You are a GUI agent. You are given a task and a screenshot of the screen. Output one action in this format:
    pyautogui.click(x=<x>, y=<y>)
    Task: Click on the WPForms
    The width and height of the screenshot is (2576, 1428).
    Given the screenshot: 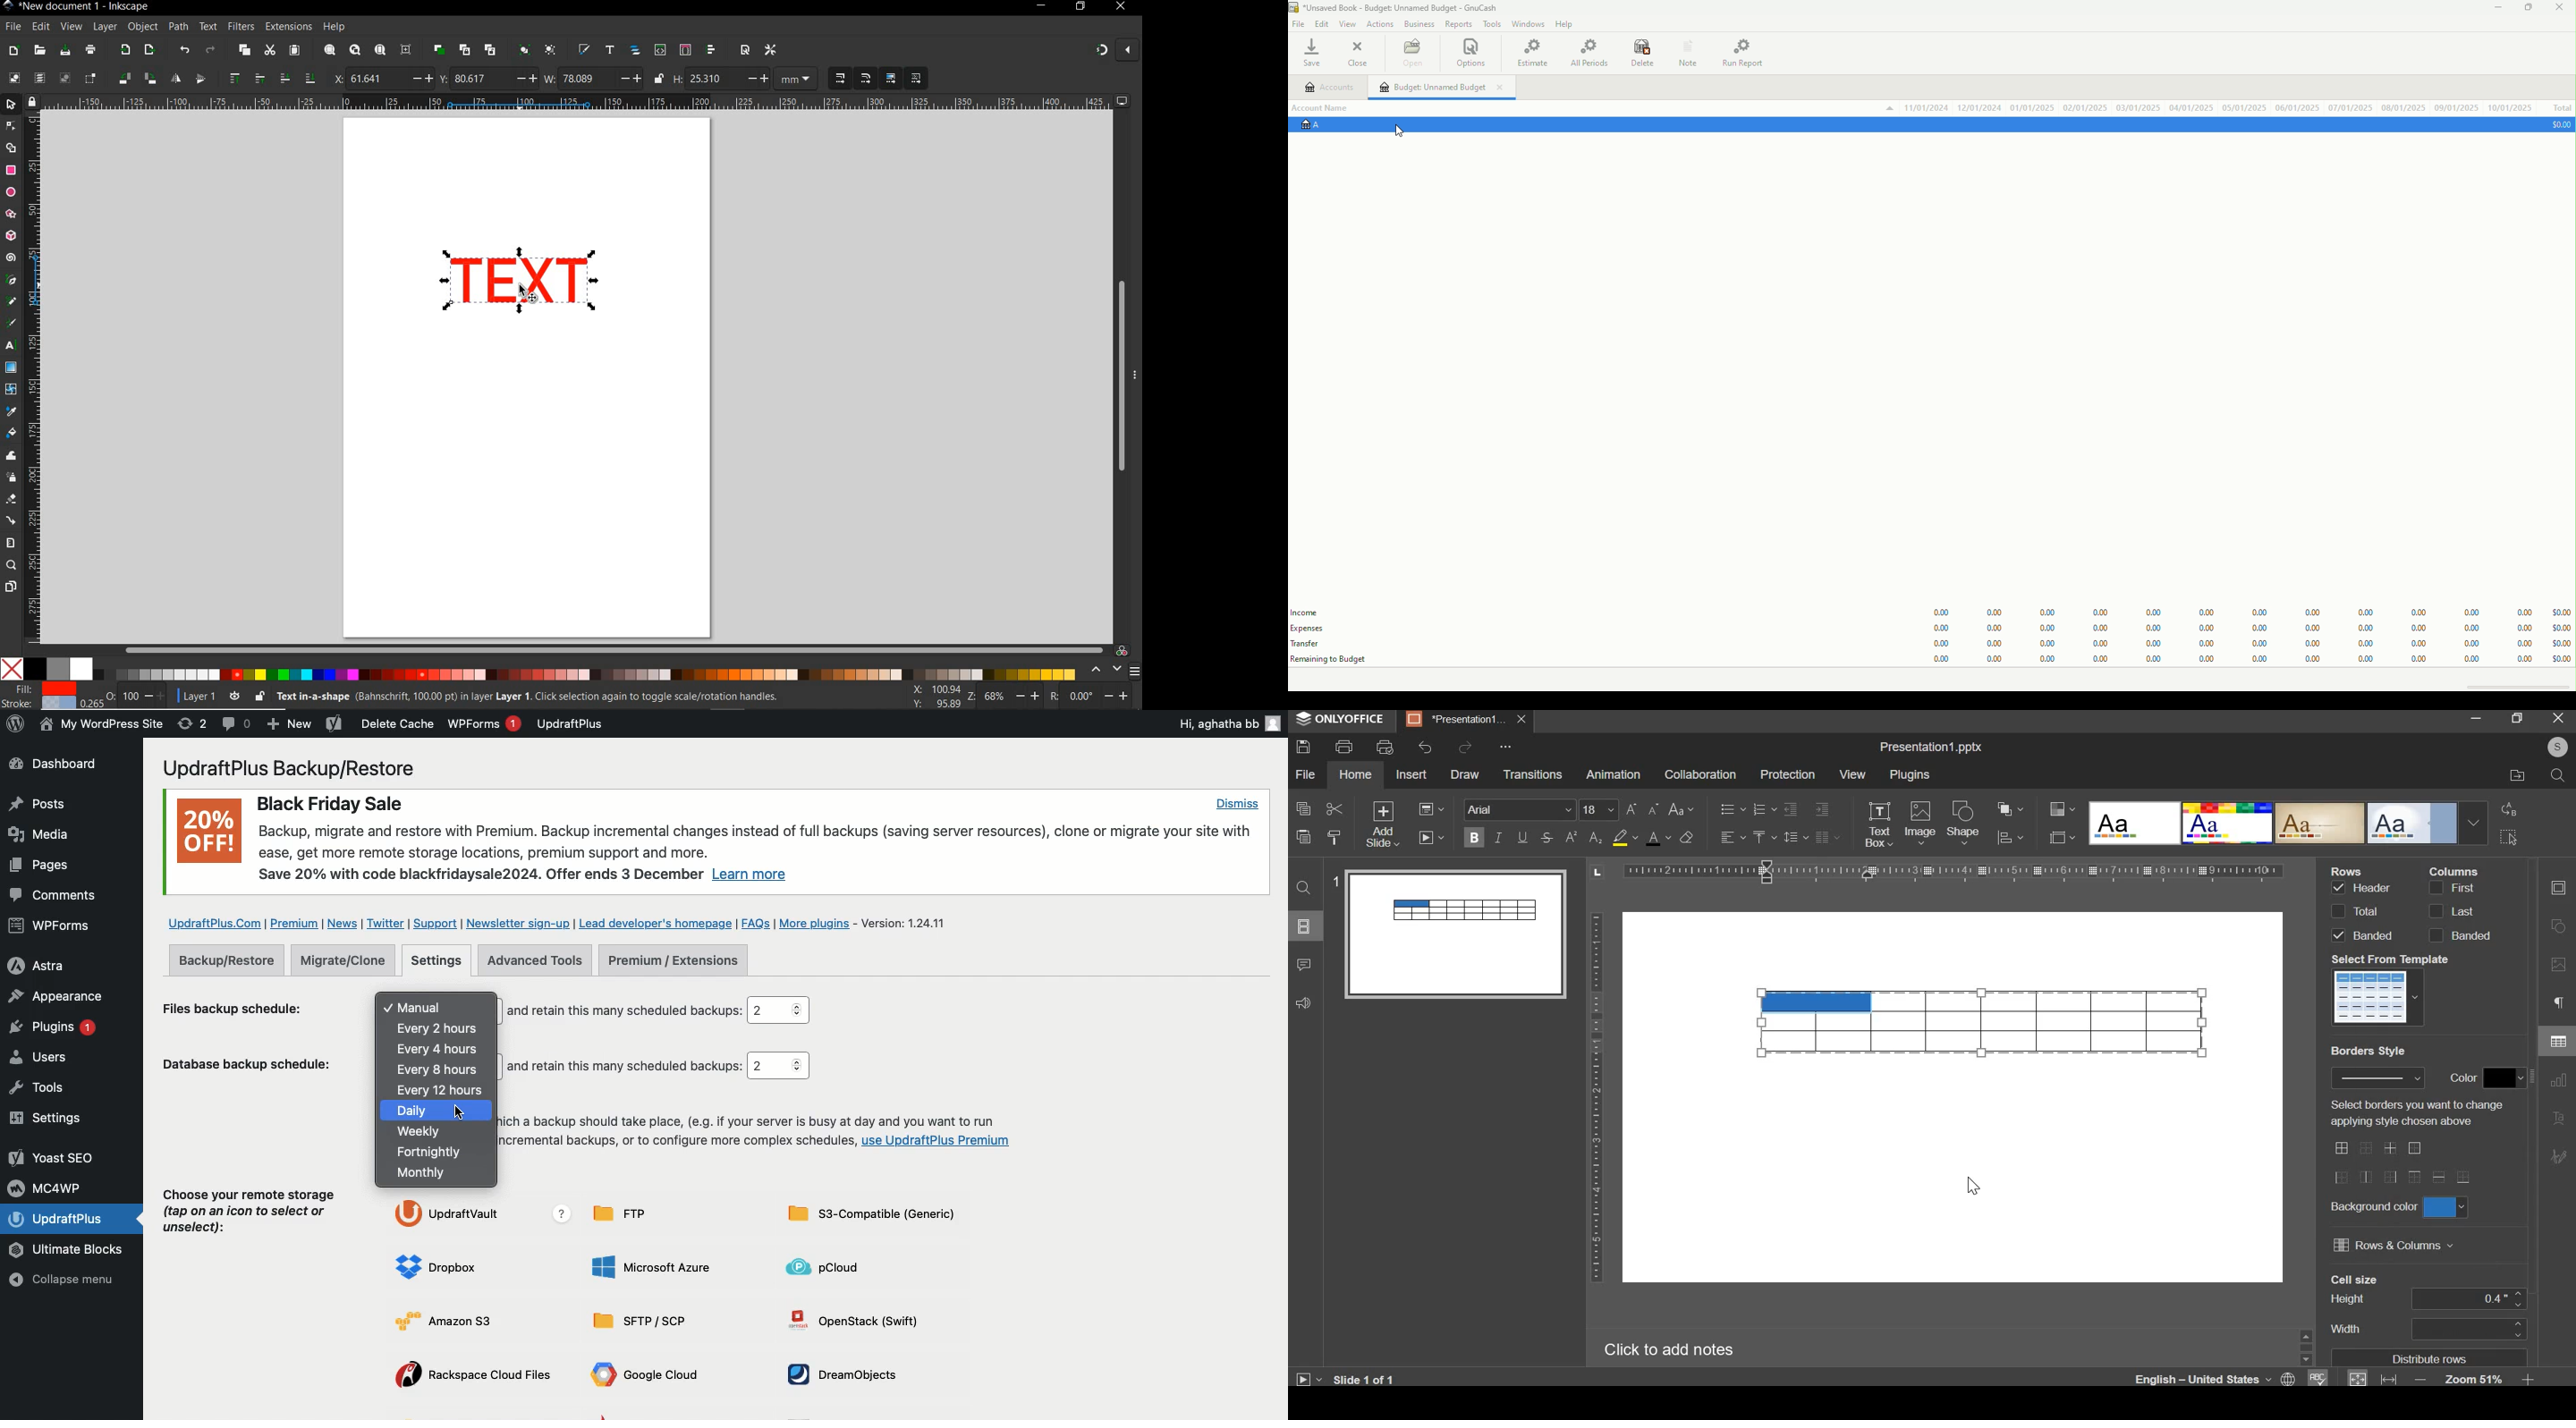 What is the action you would take?
    pyautogui.click(x=52, y=927)
    